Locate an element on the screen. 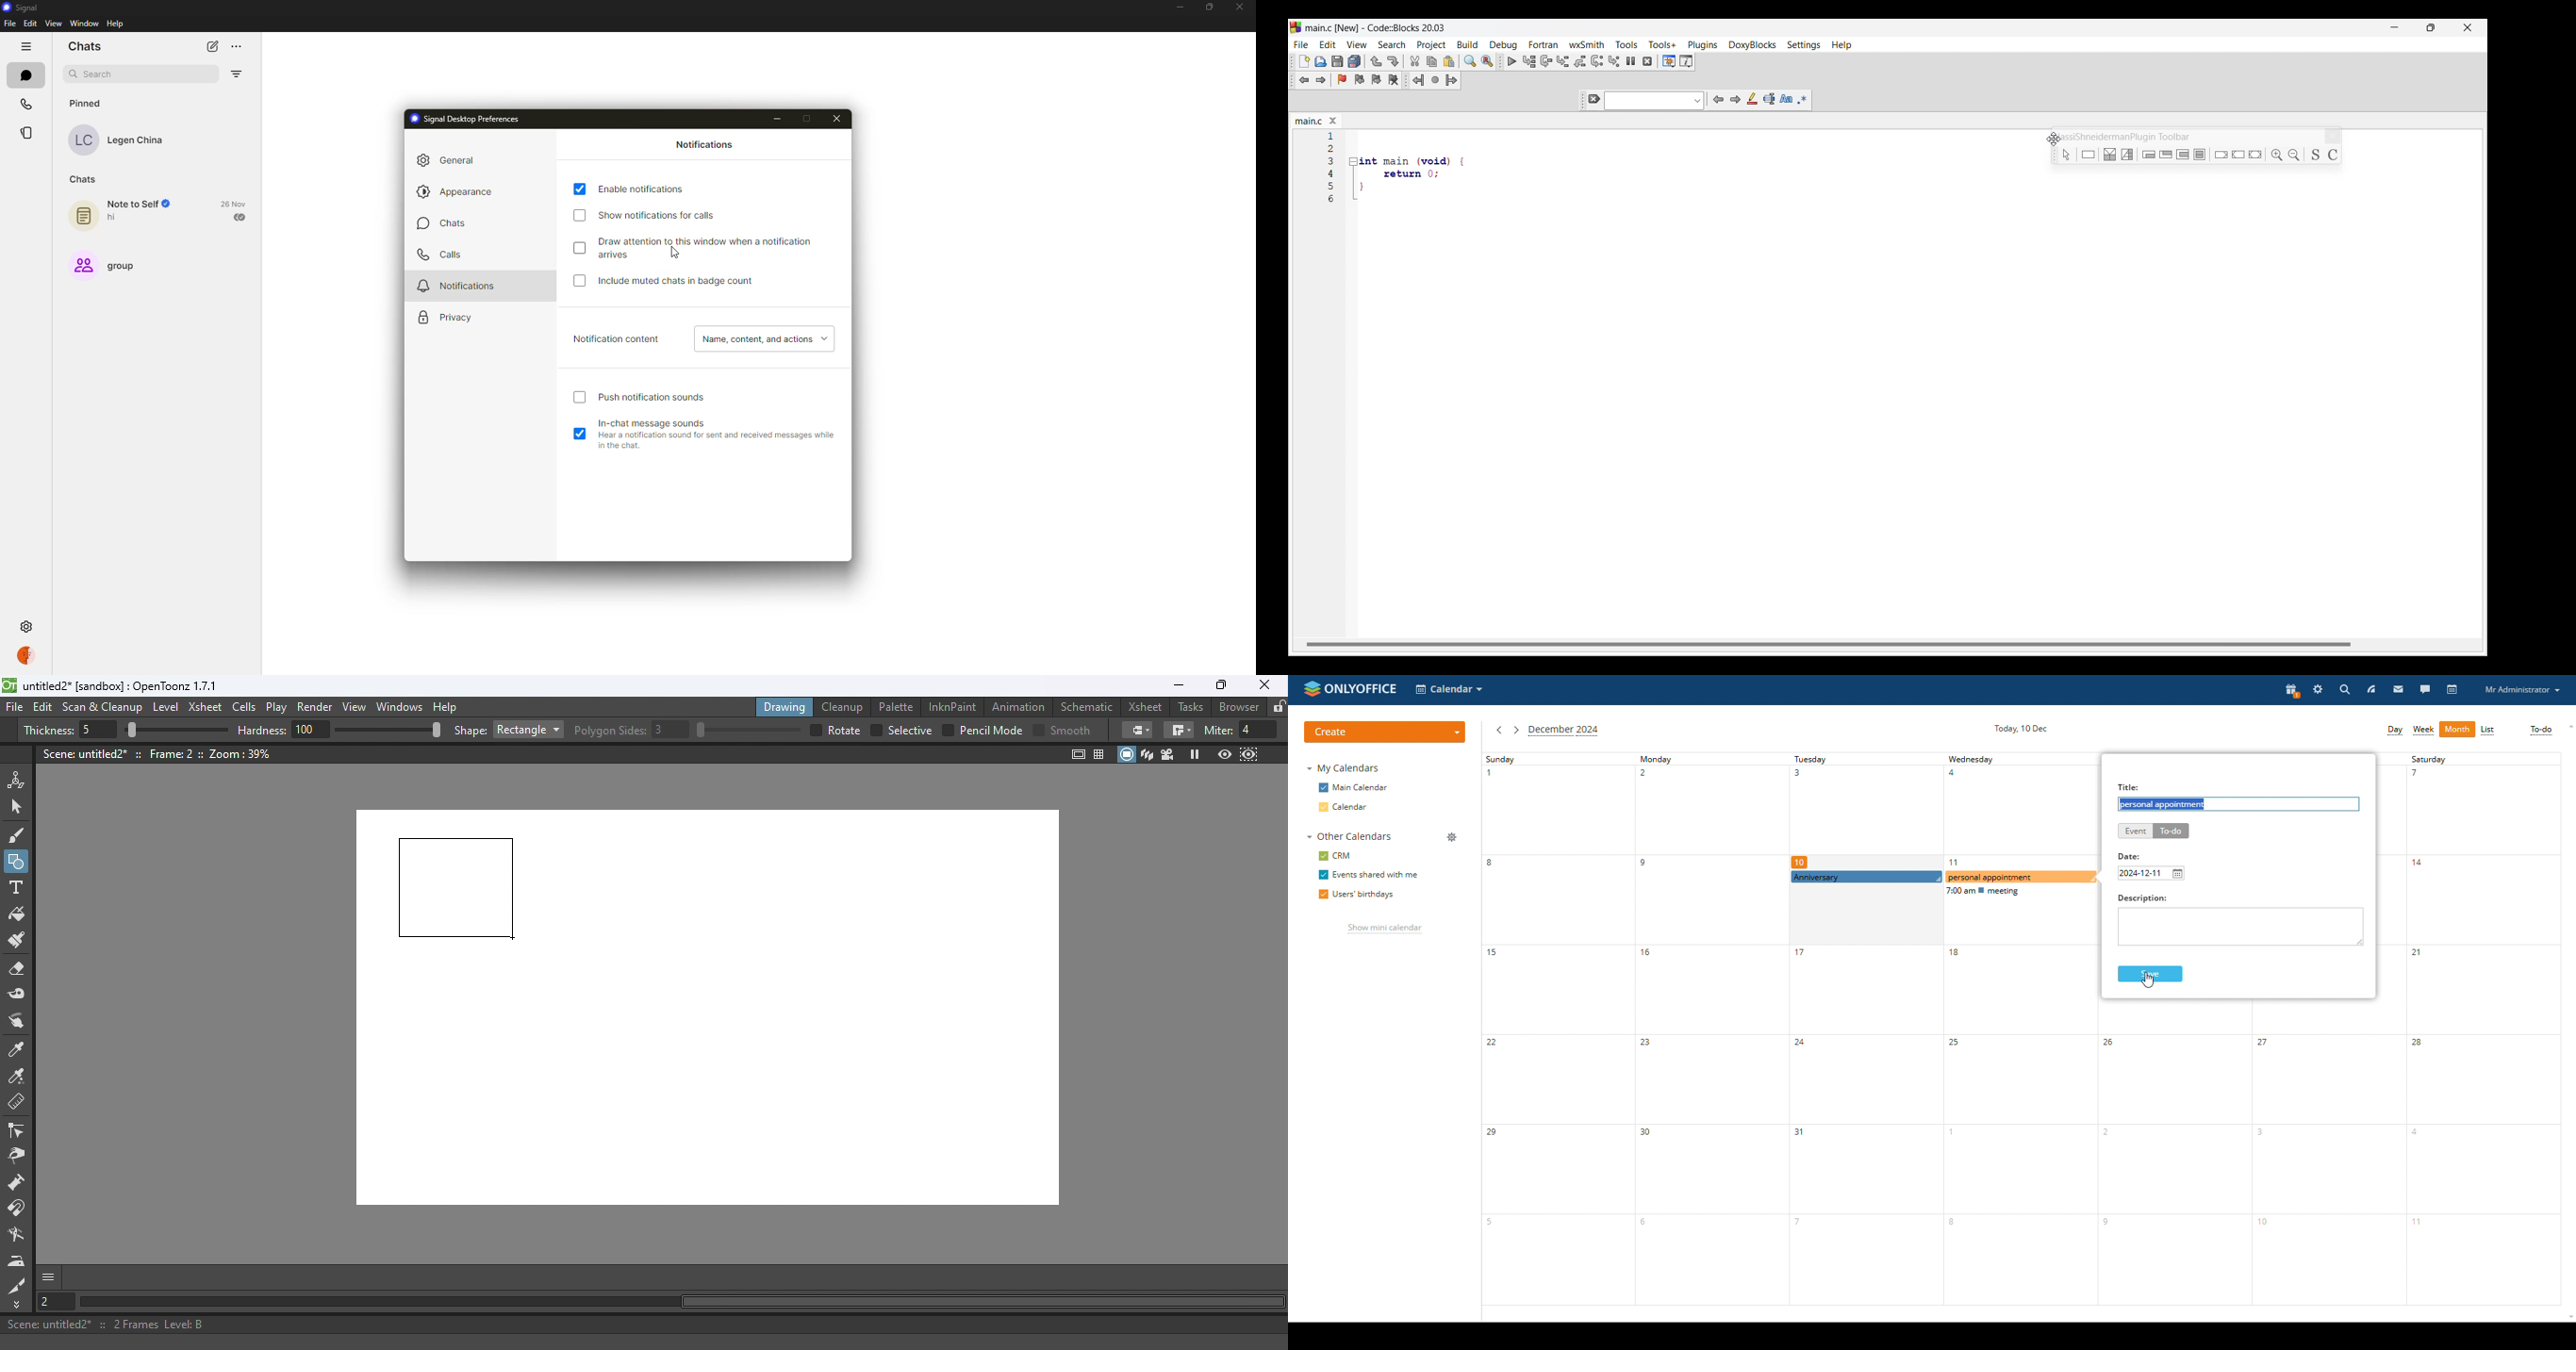   is located at coordinates (2337, 153).